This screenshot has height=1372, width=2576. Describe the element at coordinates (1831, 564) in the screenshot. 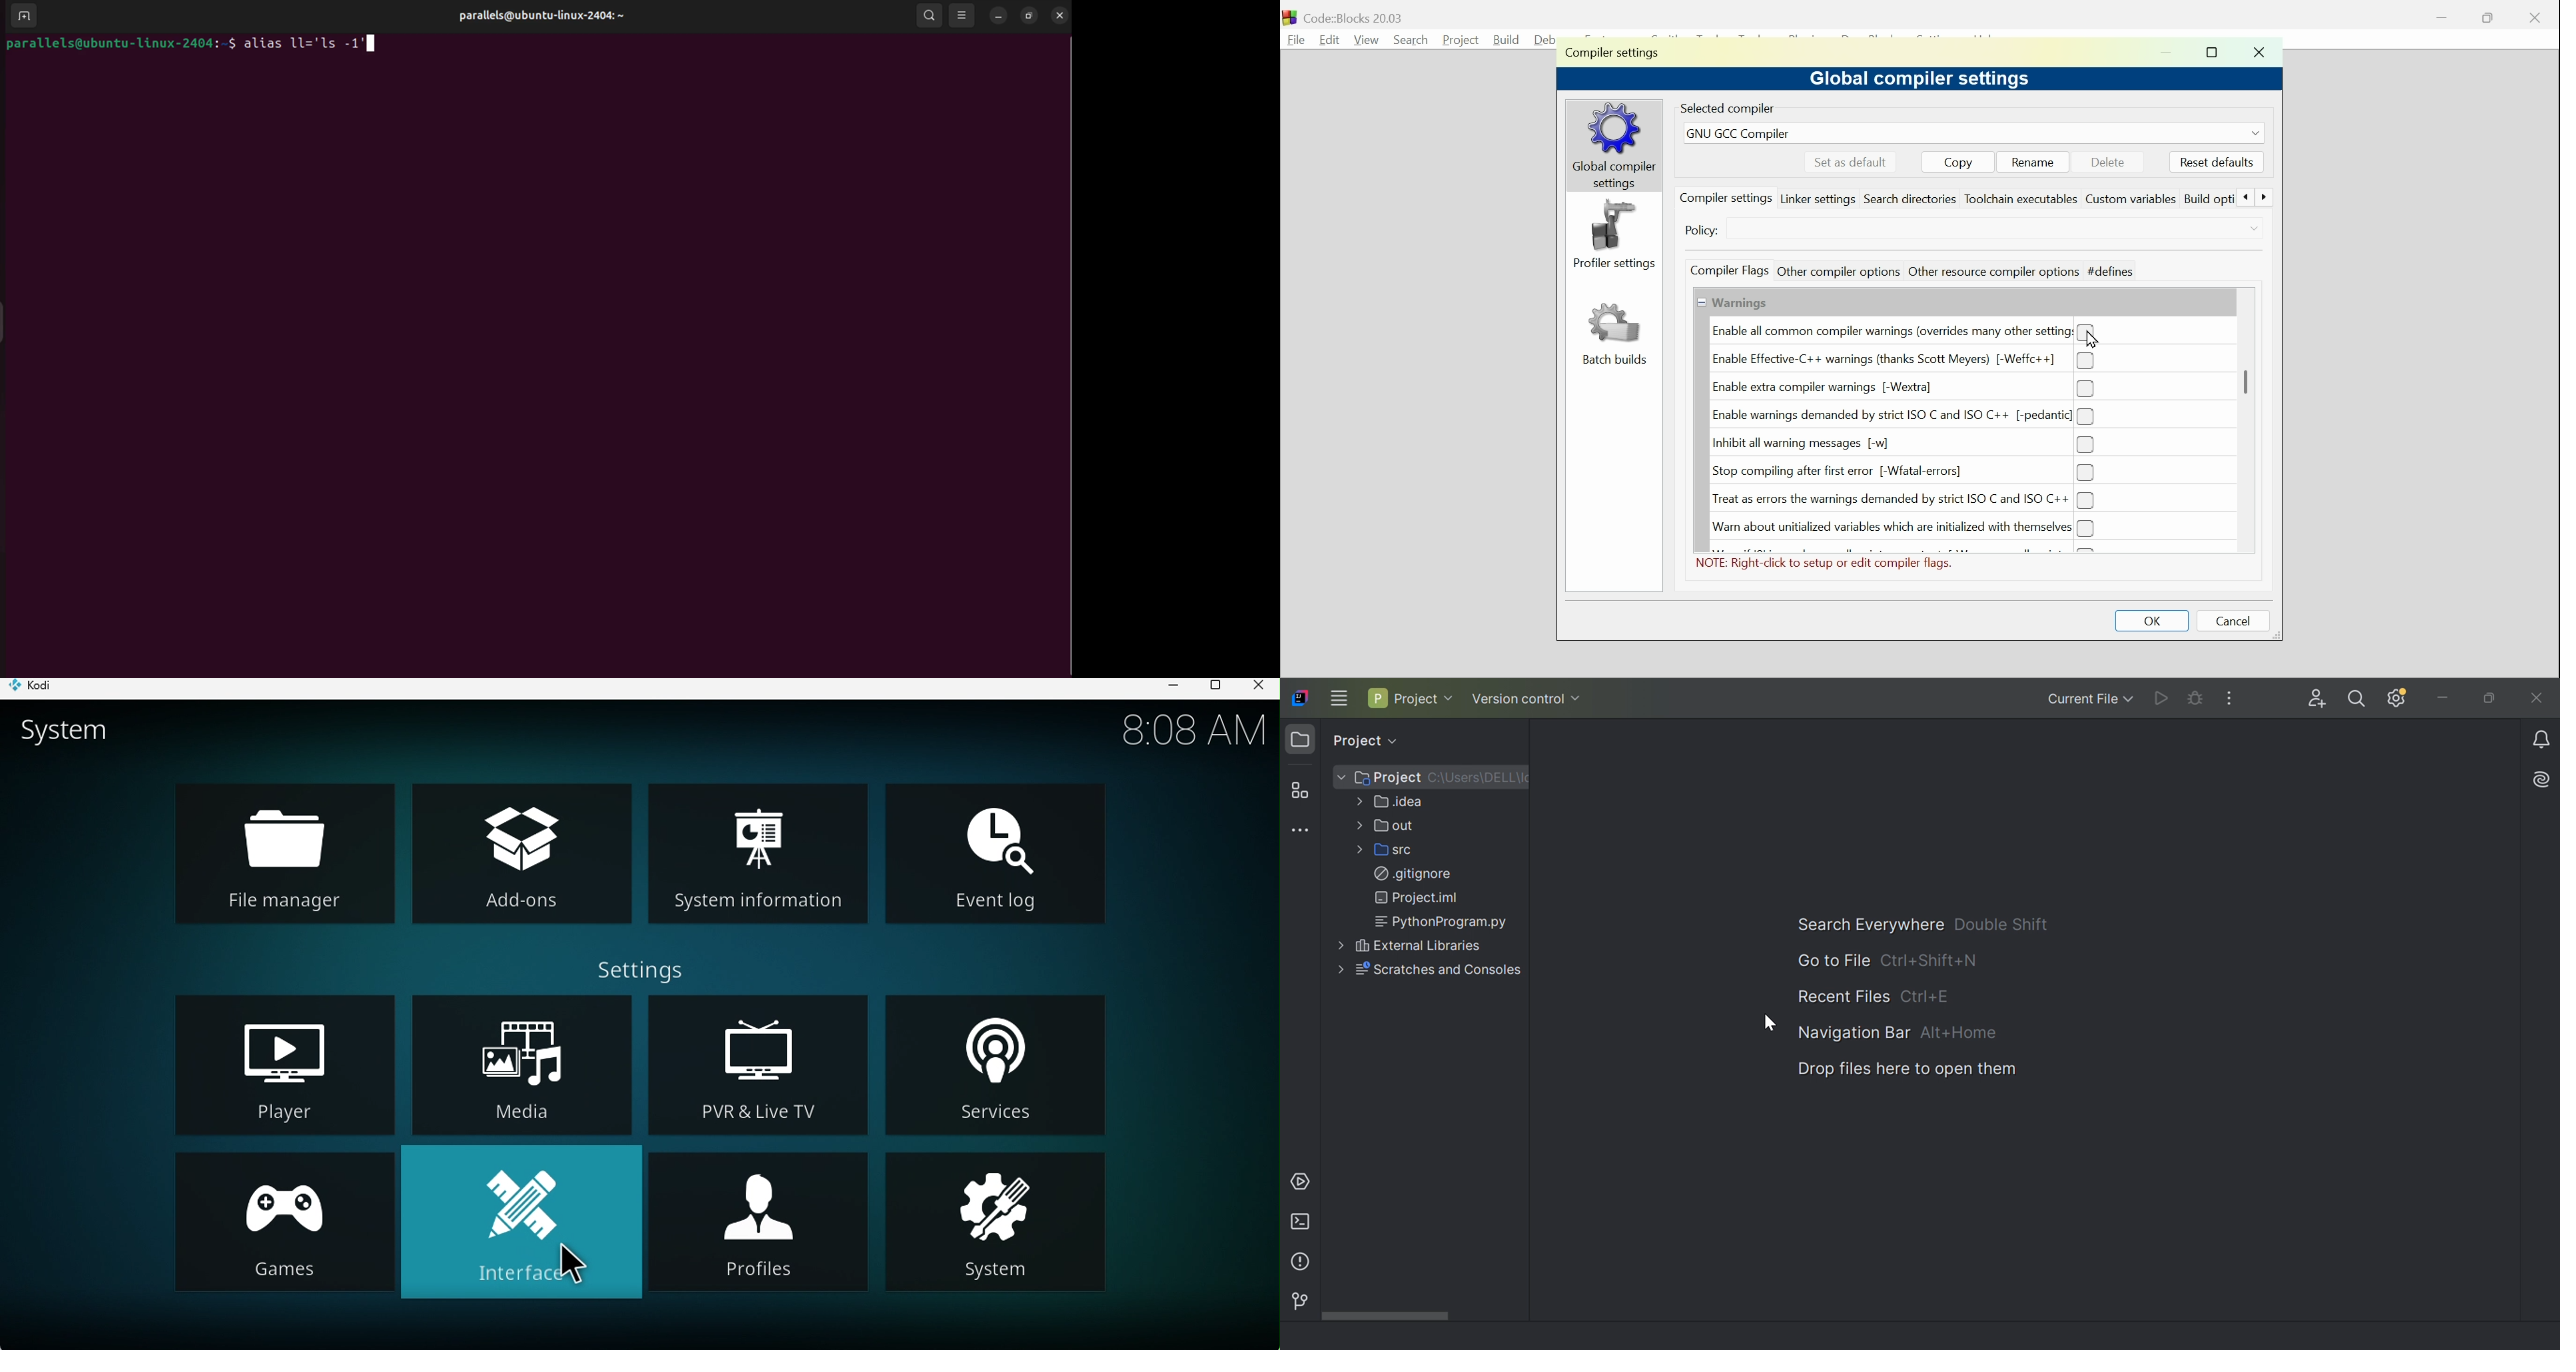

I see `NOTE: Right click to setup or edit complier flags` at that location.